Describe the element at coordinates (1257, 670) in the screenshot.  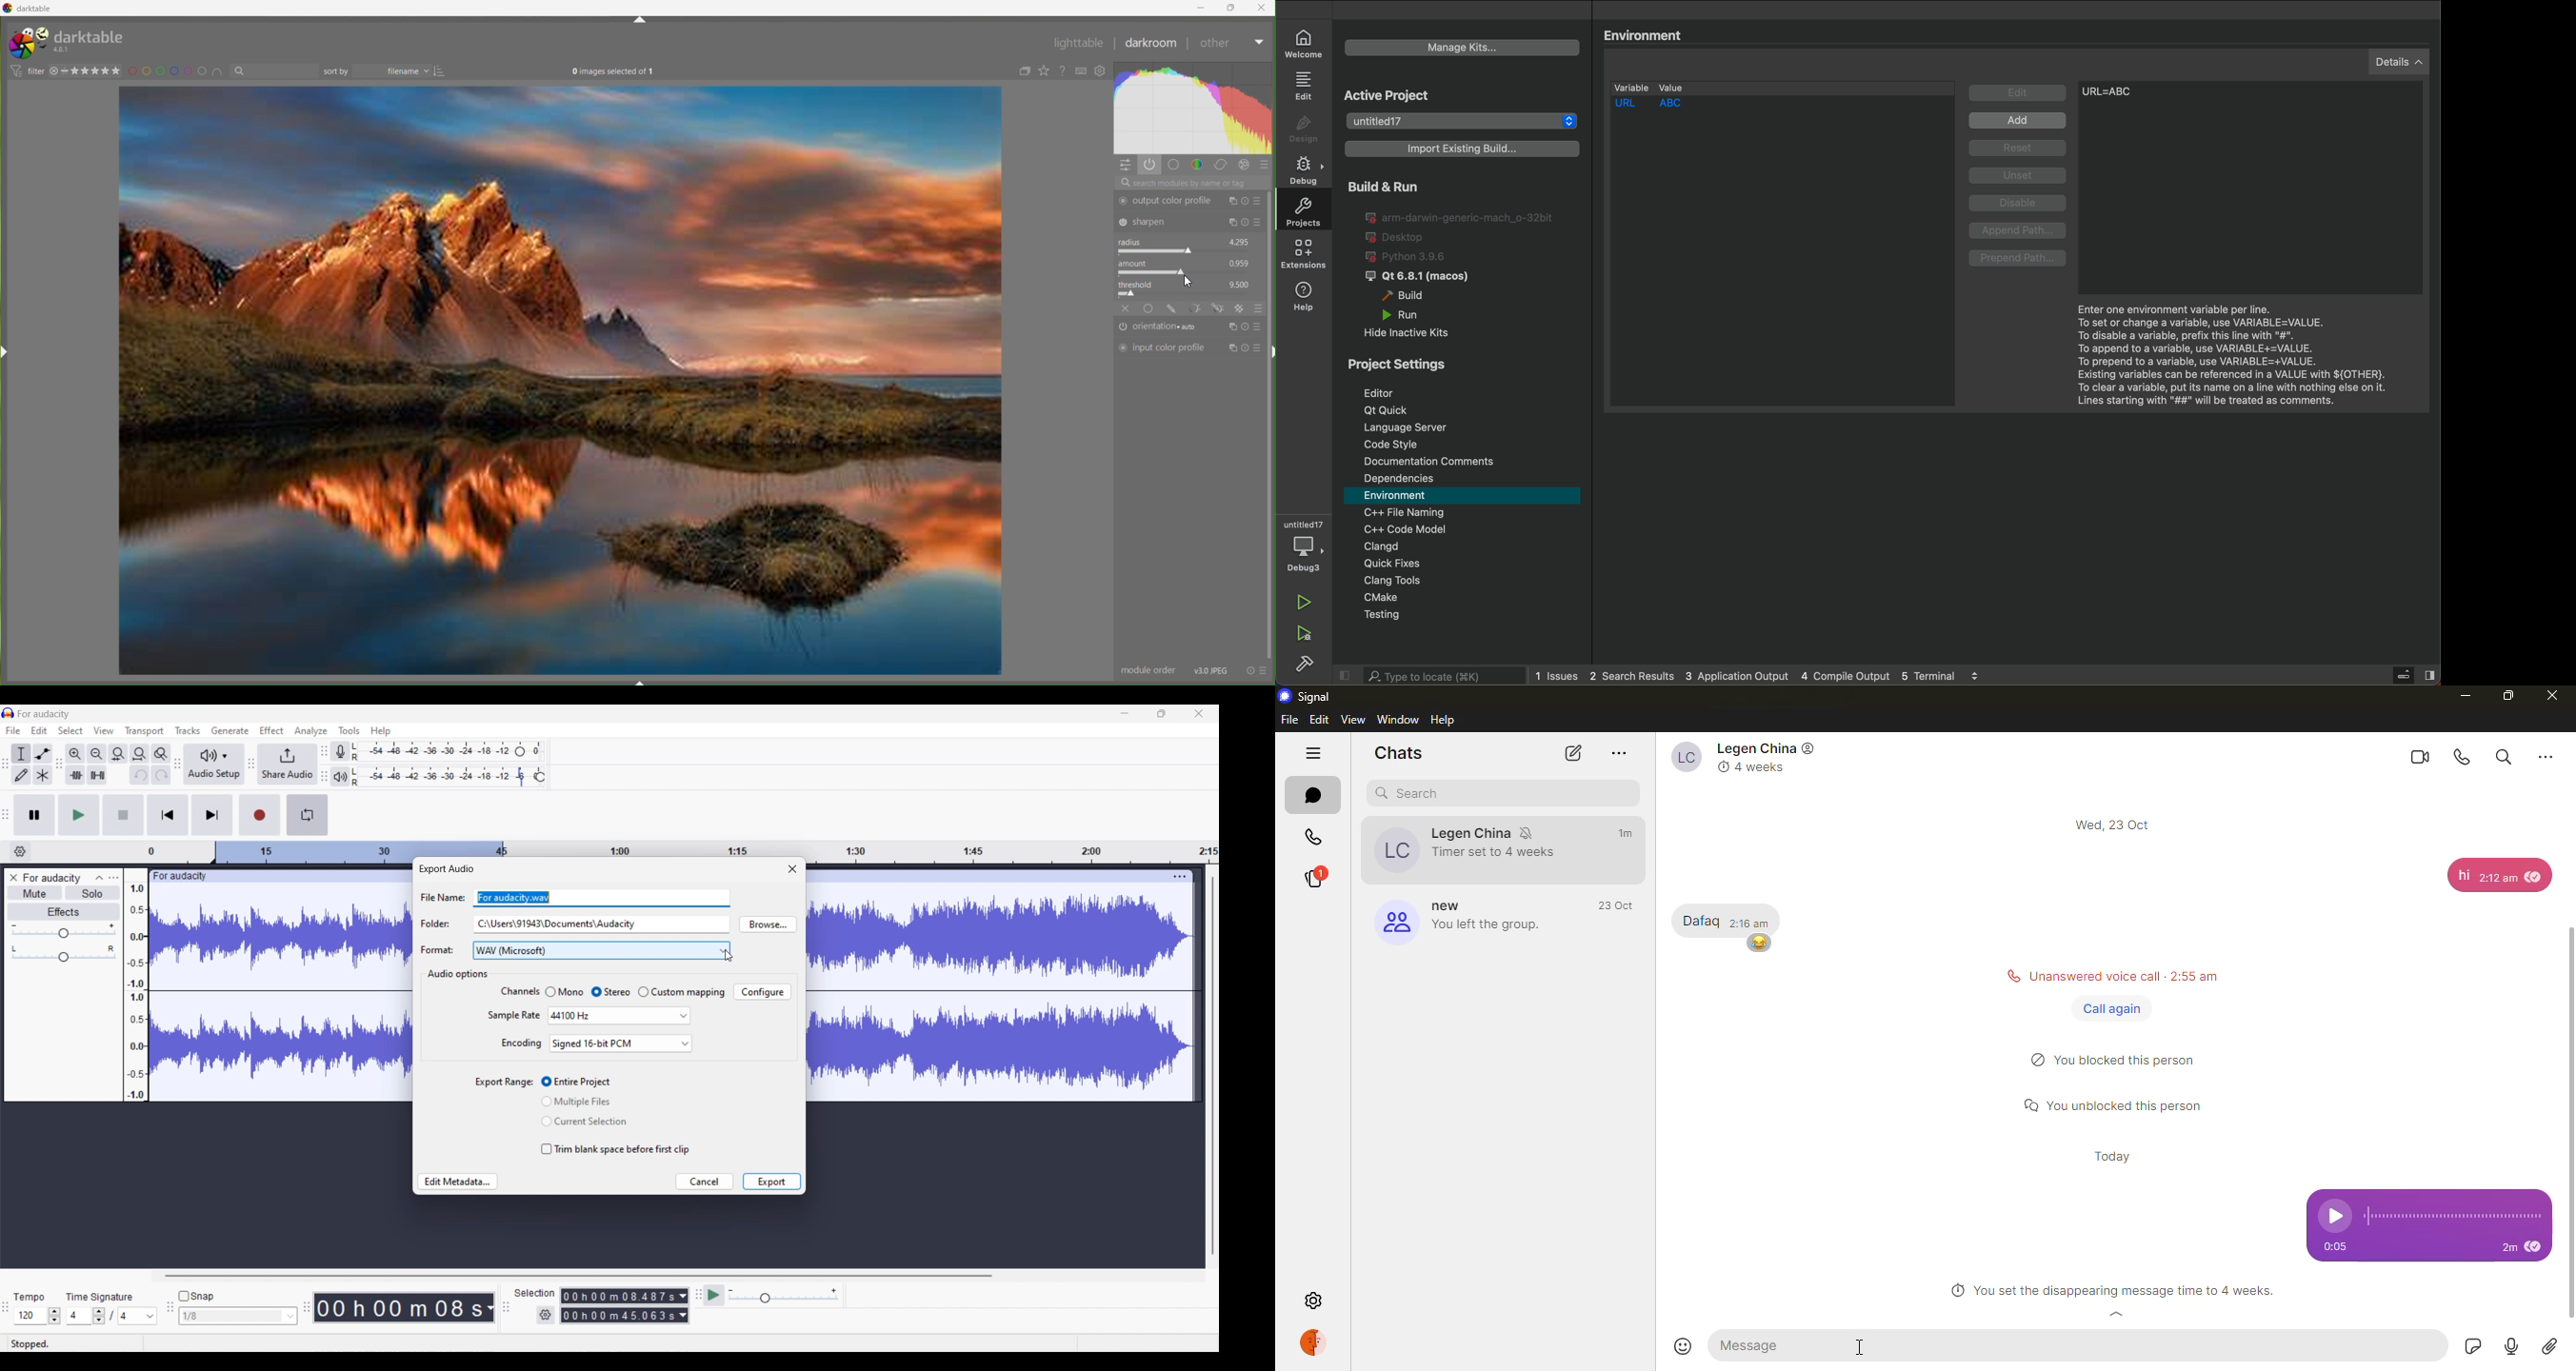
I see `actions` at that location.